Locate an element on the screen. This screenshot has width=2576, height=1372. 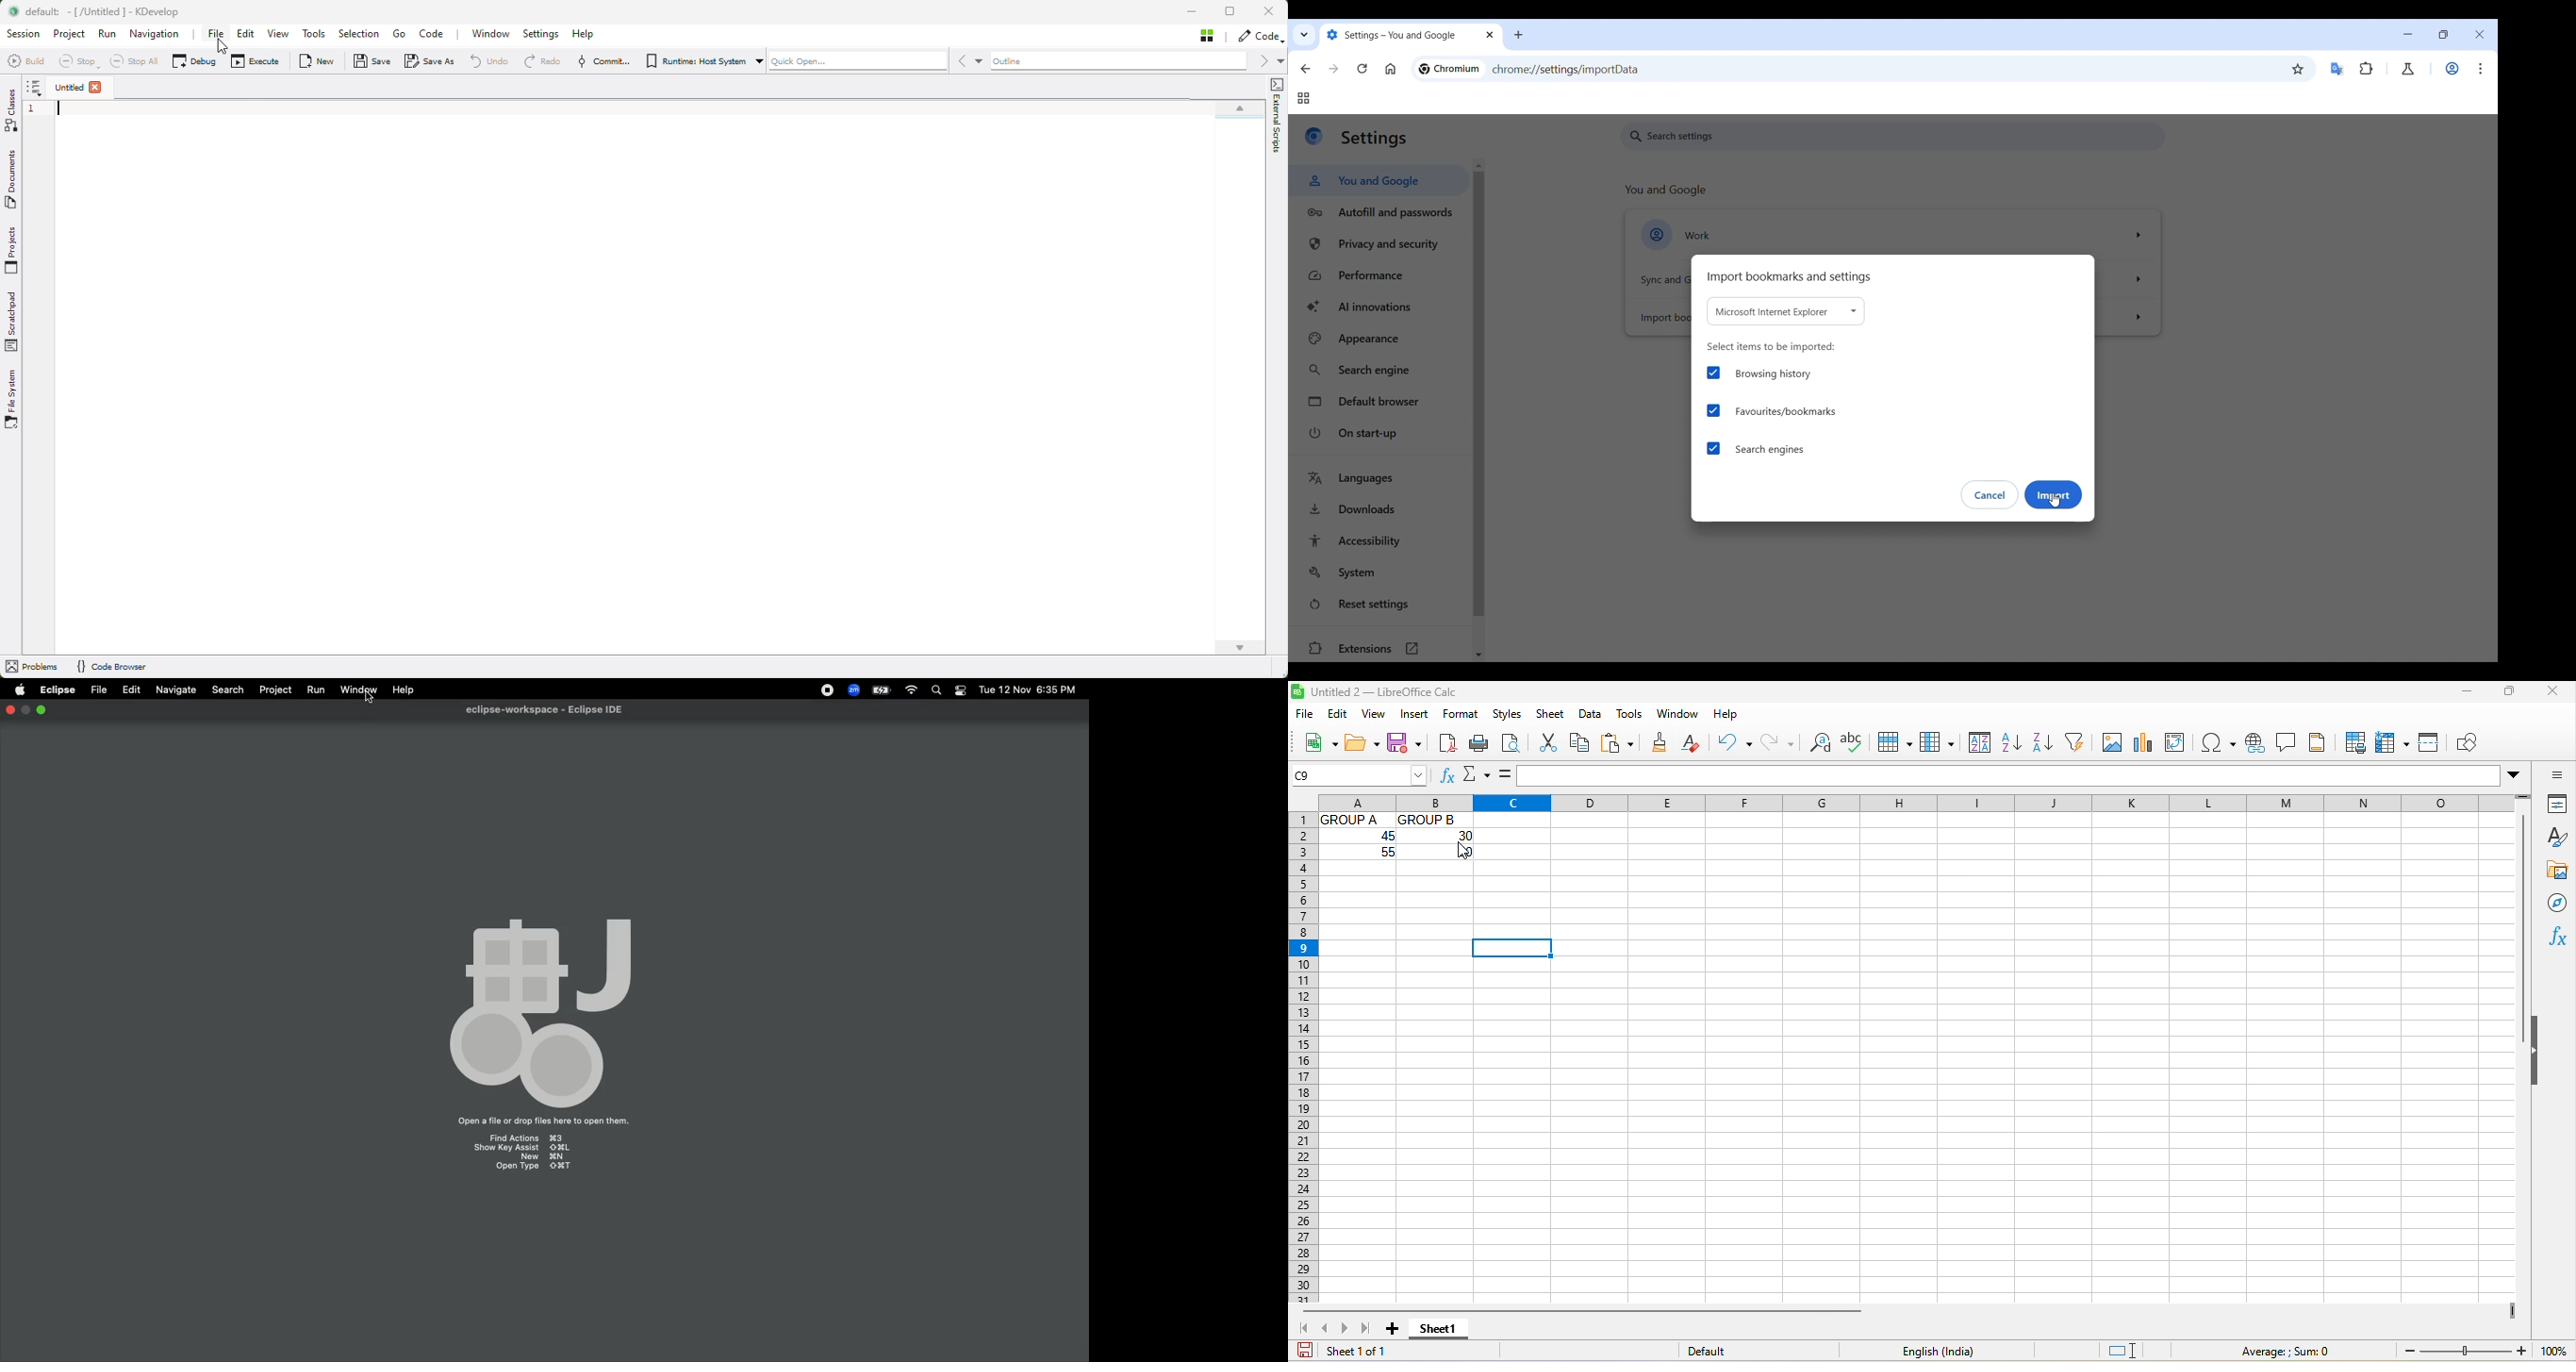
sidebar settings is located at coordinates (2553, 776).